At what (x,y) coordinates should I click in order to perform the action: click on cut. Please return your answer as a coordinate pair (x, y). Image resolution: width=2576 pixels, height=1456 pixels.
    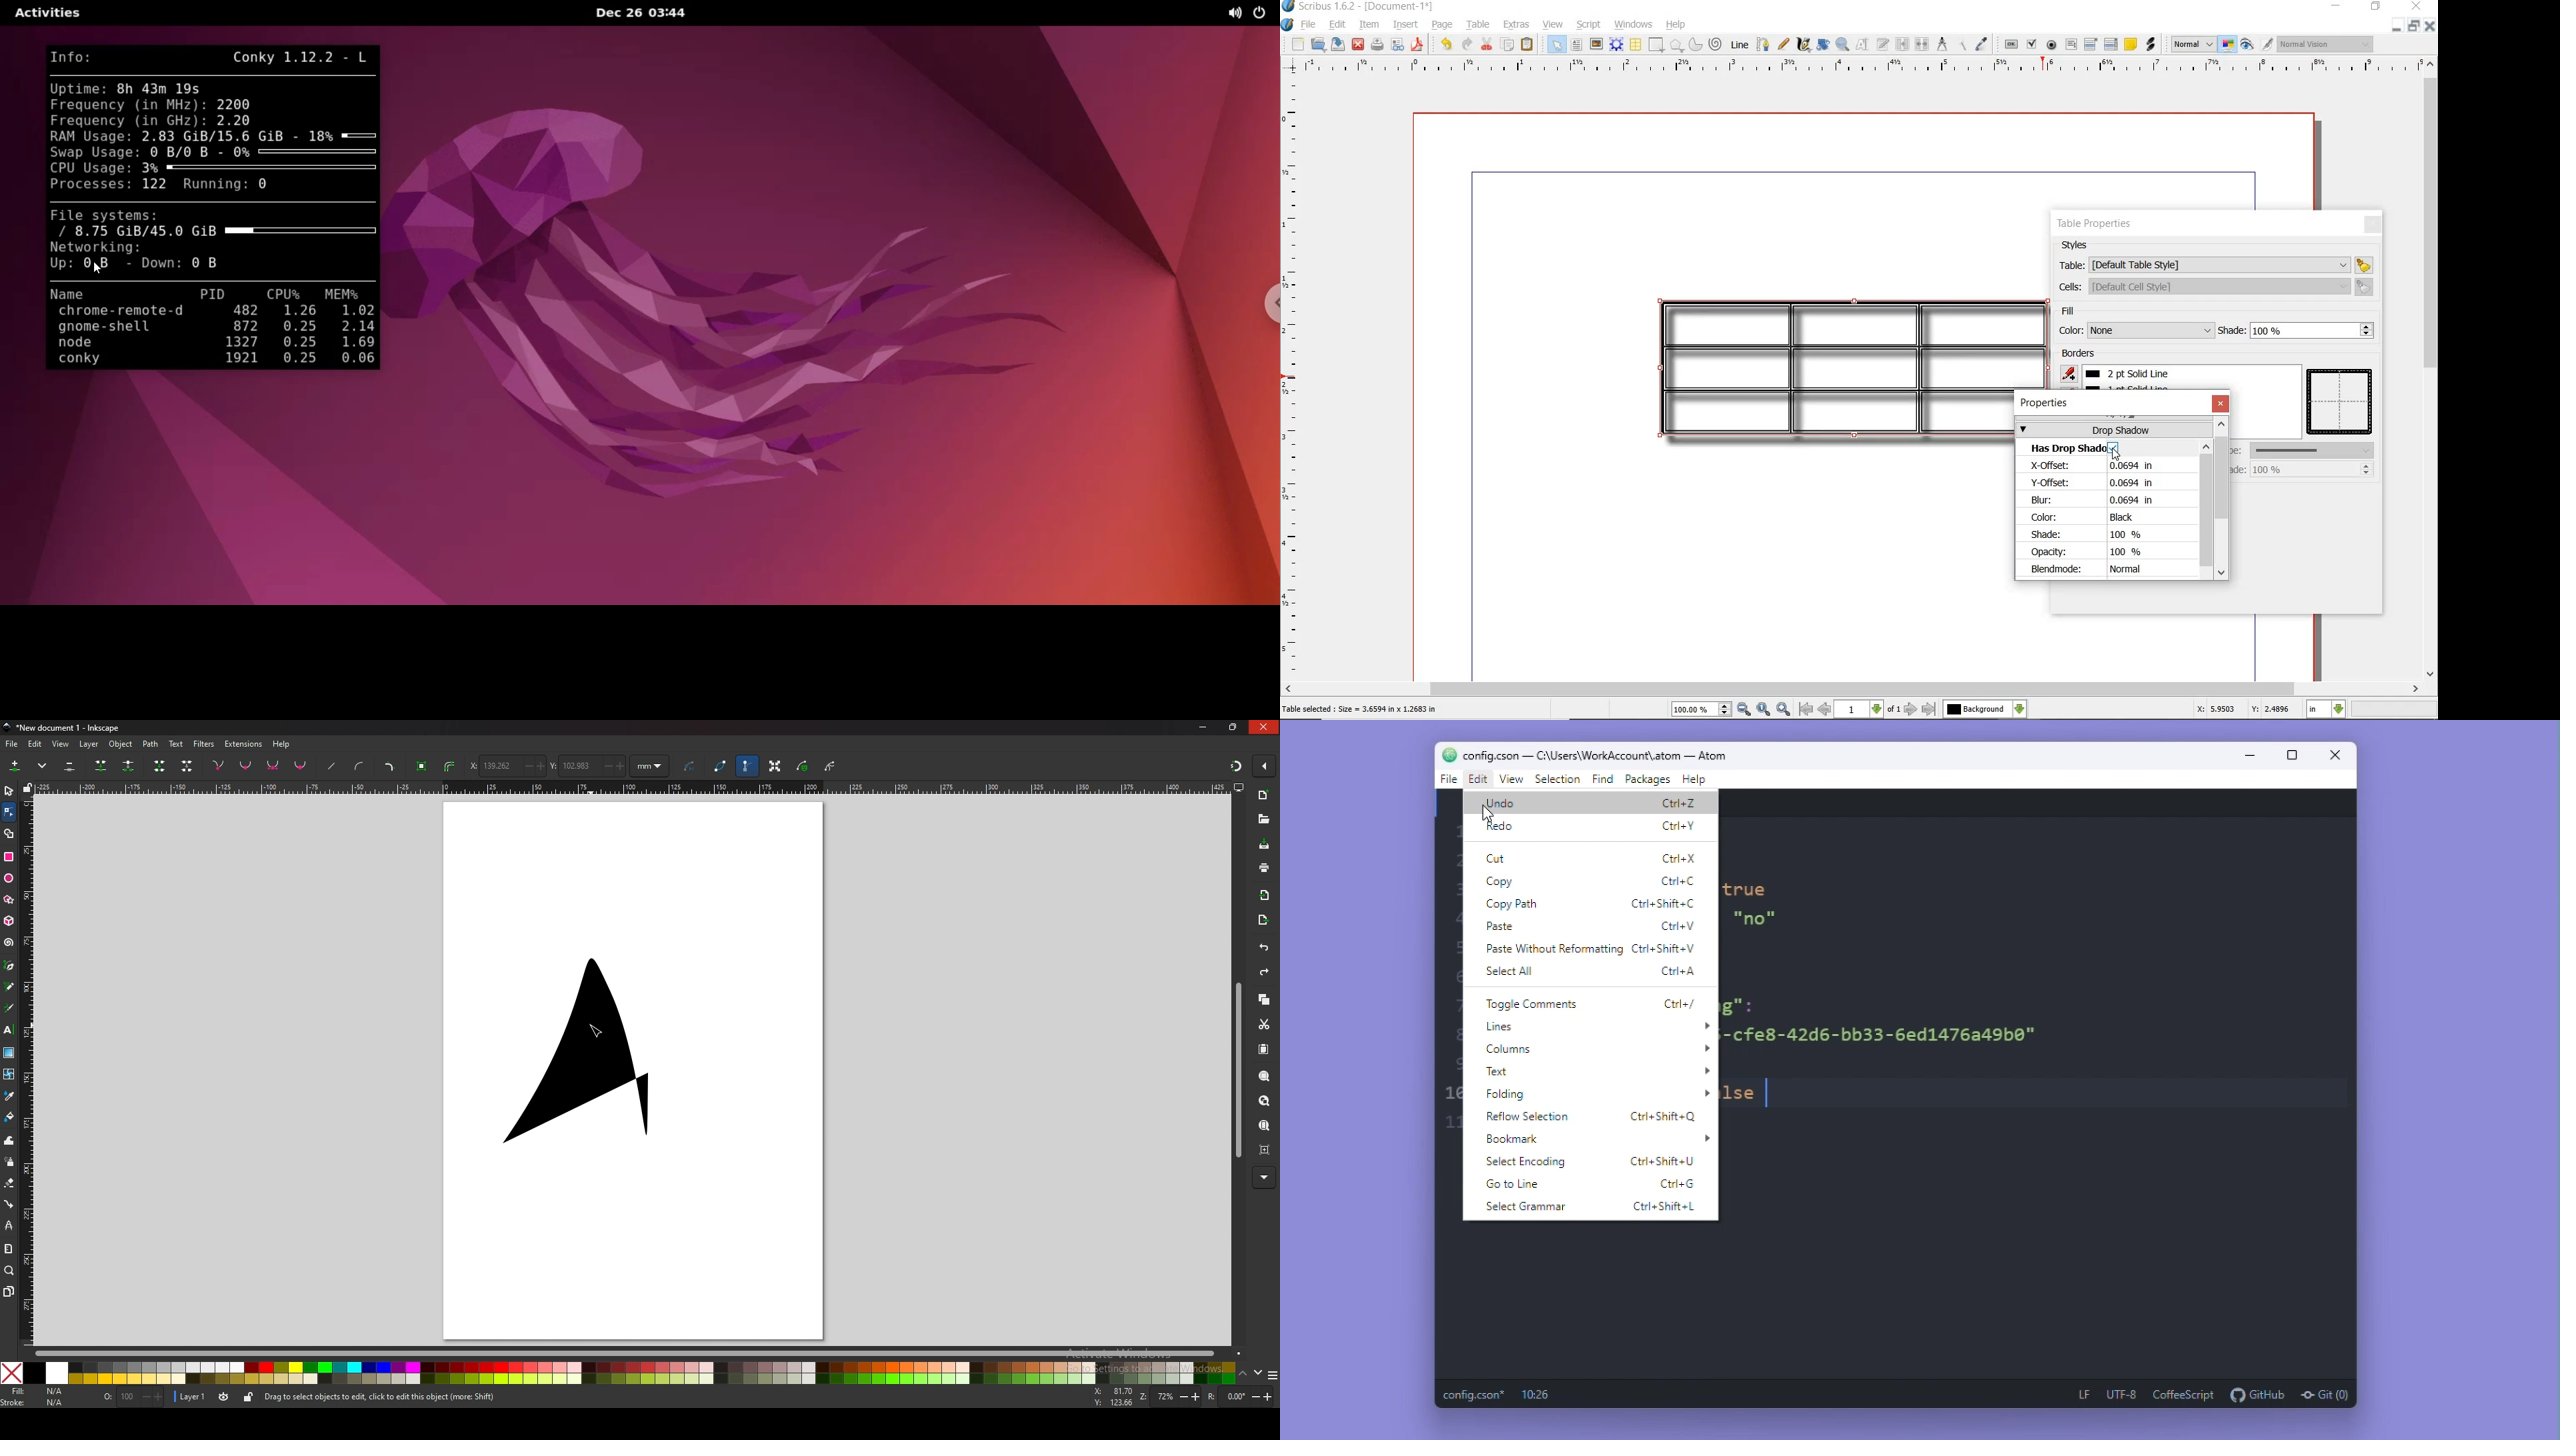
    Looking at the image, I should click on (1264, 1023).